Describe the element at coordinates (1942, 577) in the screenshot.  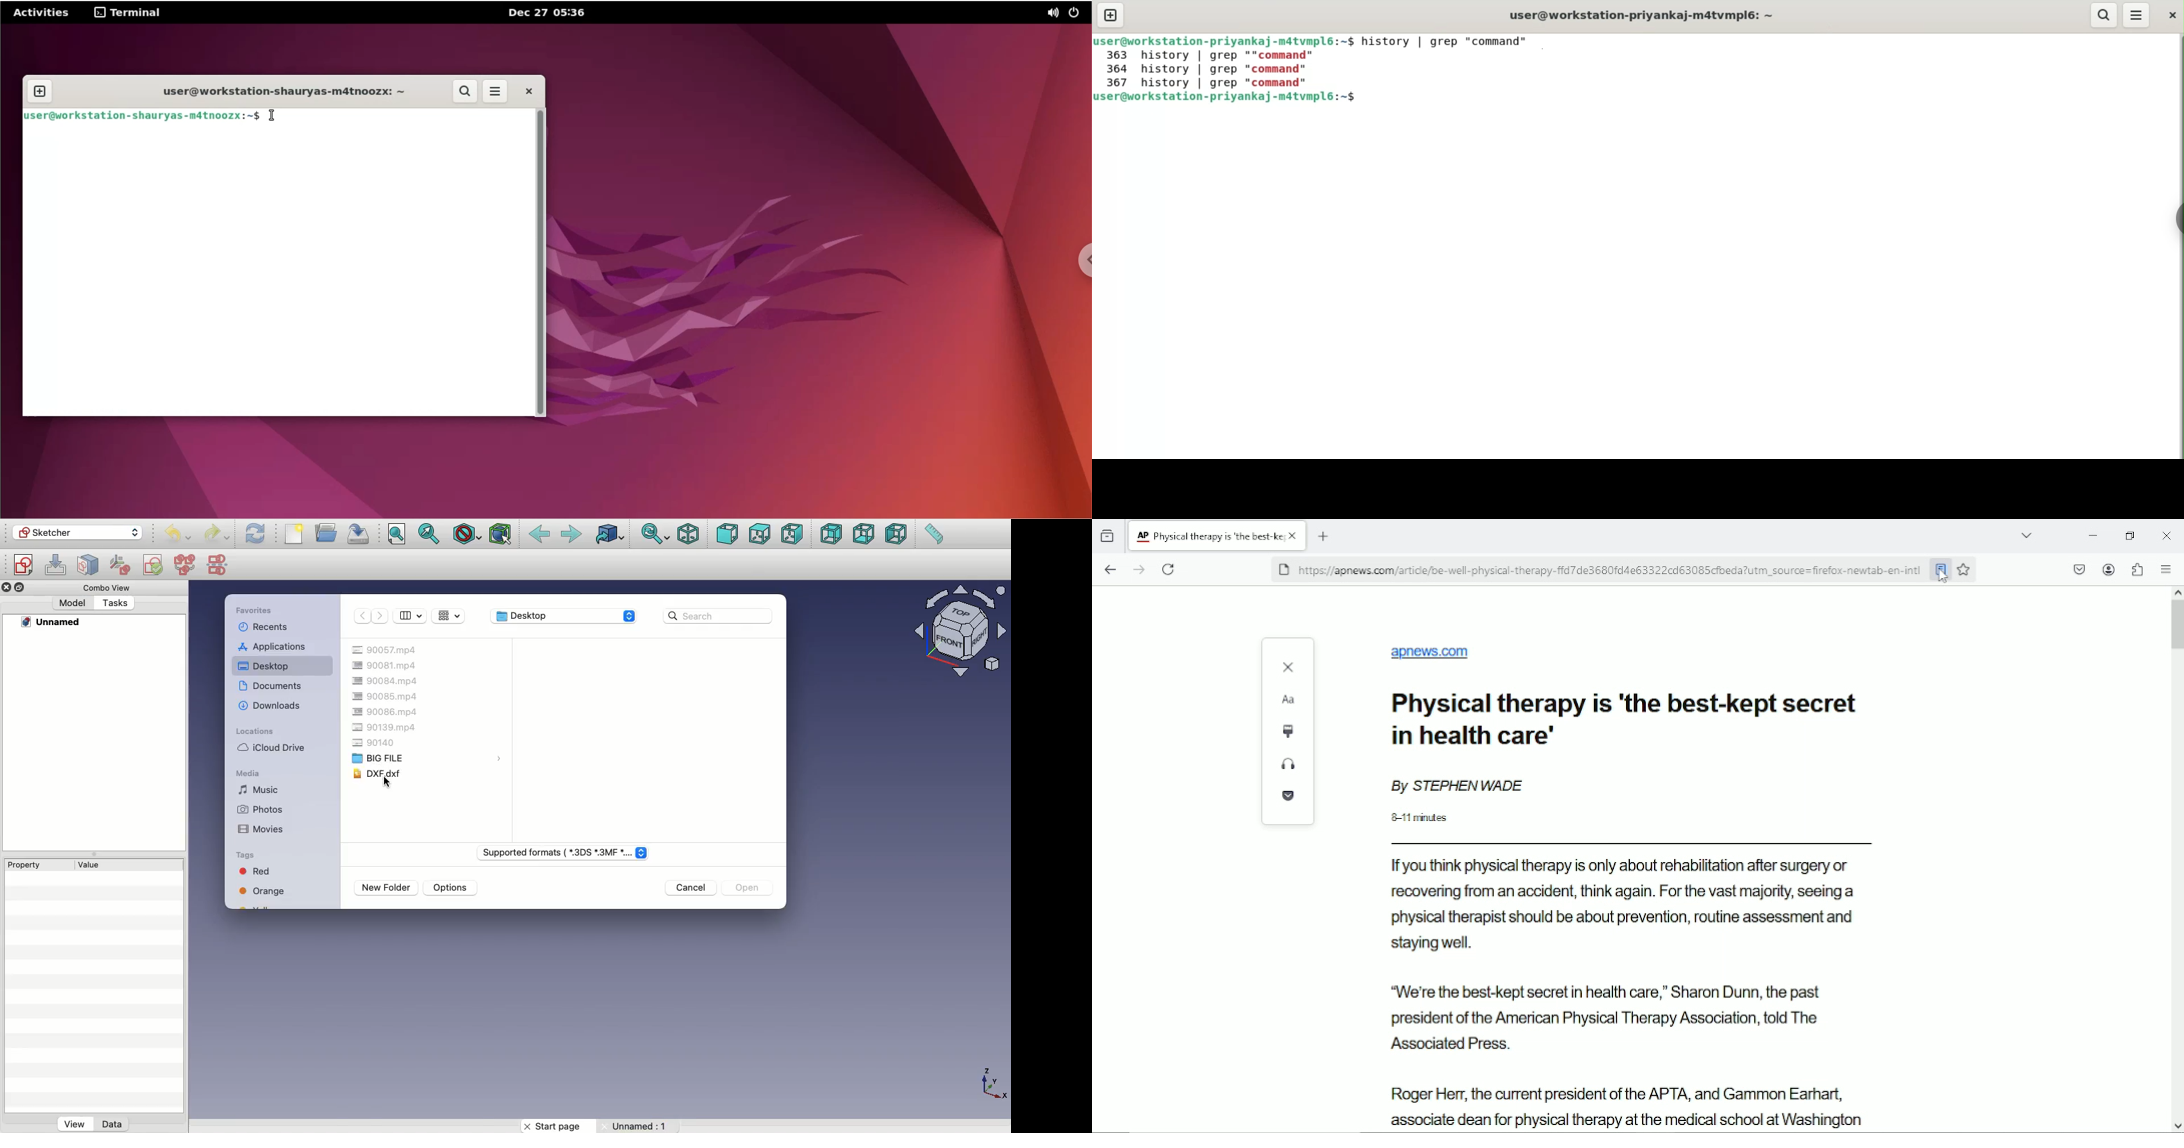
I see `cursor` at that location.